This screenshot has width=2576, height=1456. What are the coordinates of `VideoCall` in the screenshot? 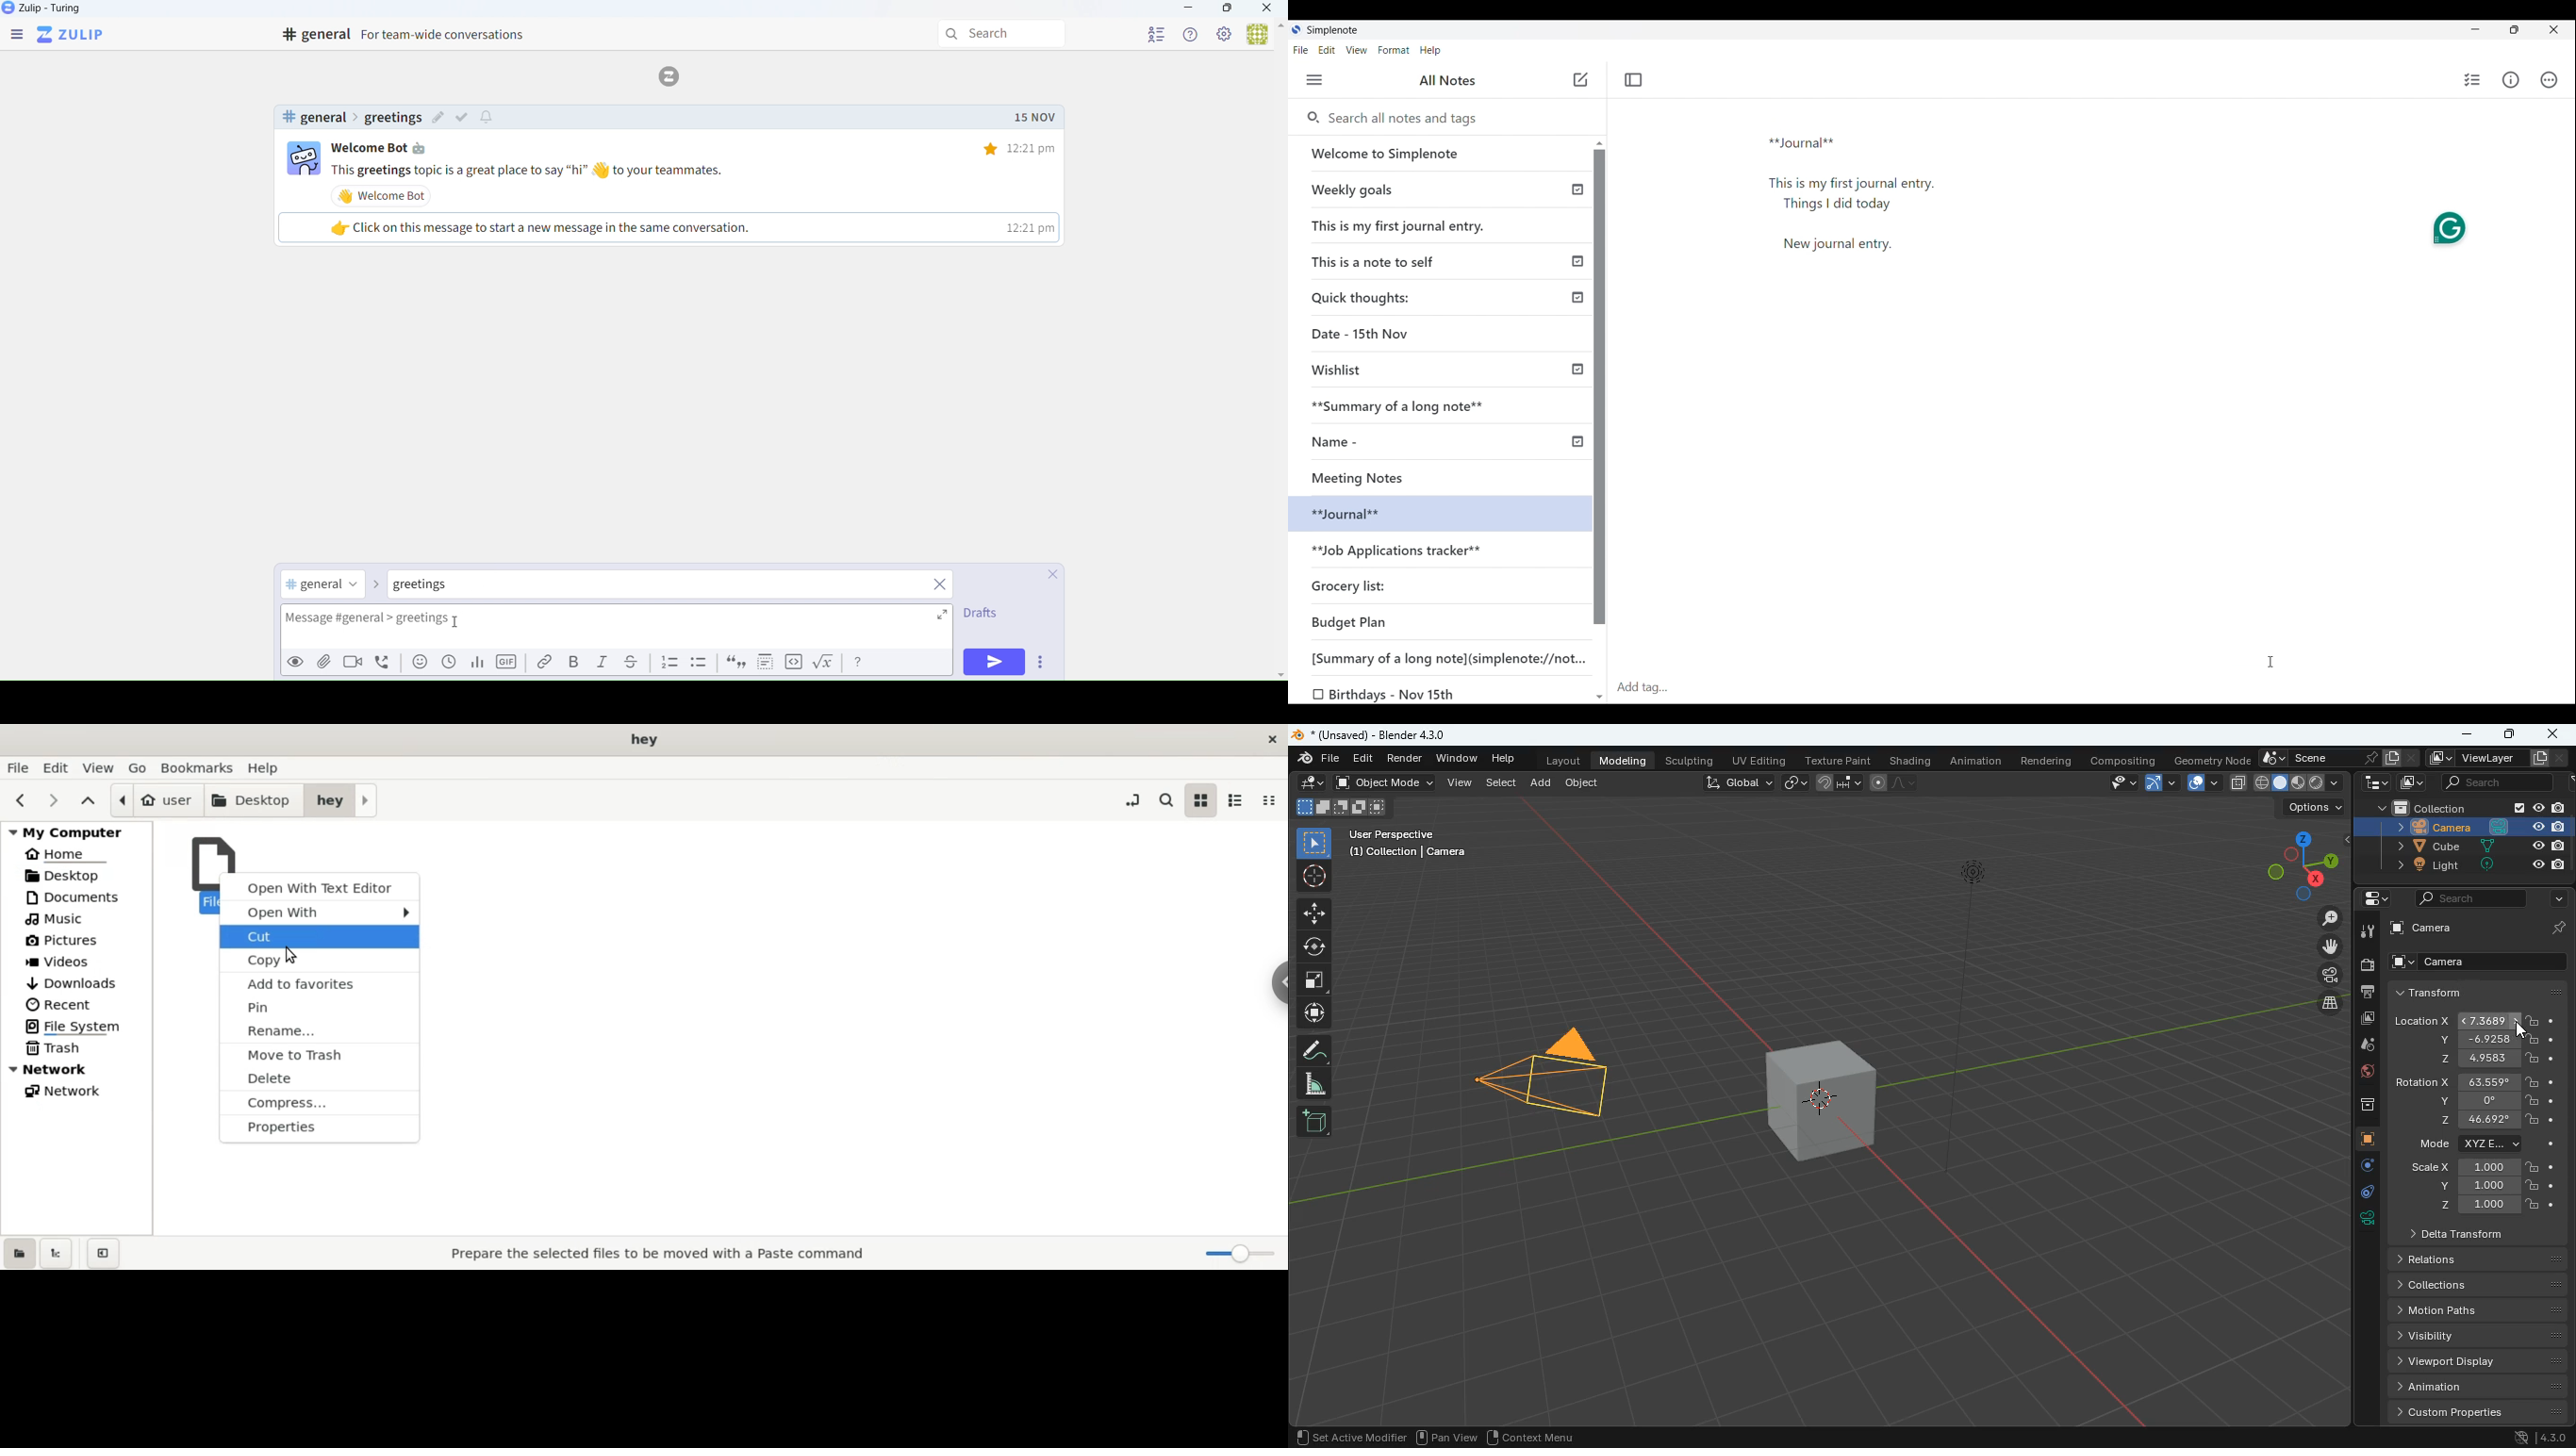 It's located at (356, 665).